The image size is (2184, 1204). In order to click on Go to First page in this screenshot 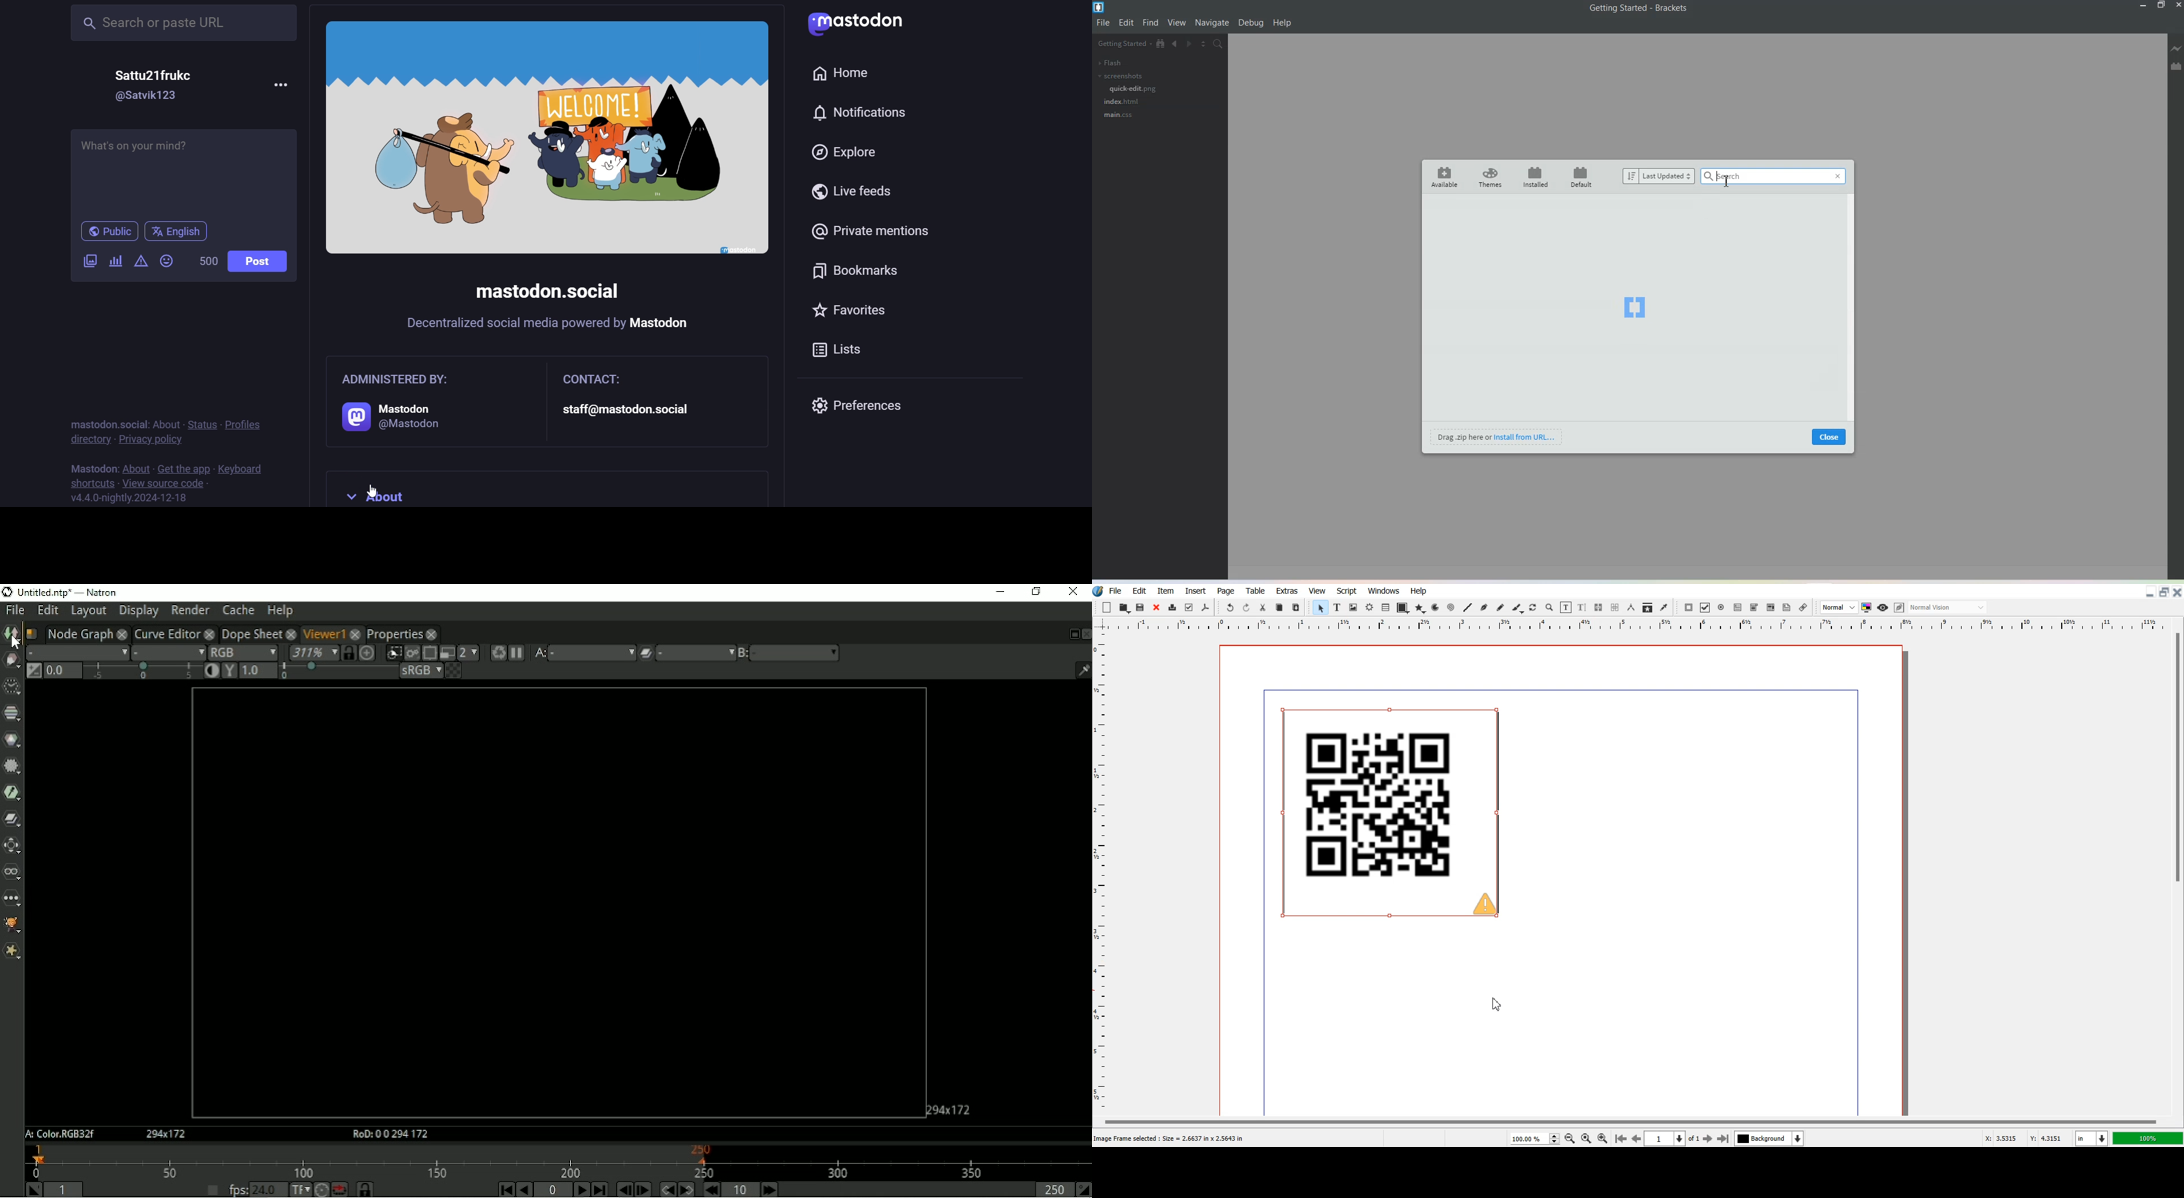, I will do `click(1621, 1138)`.